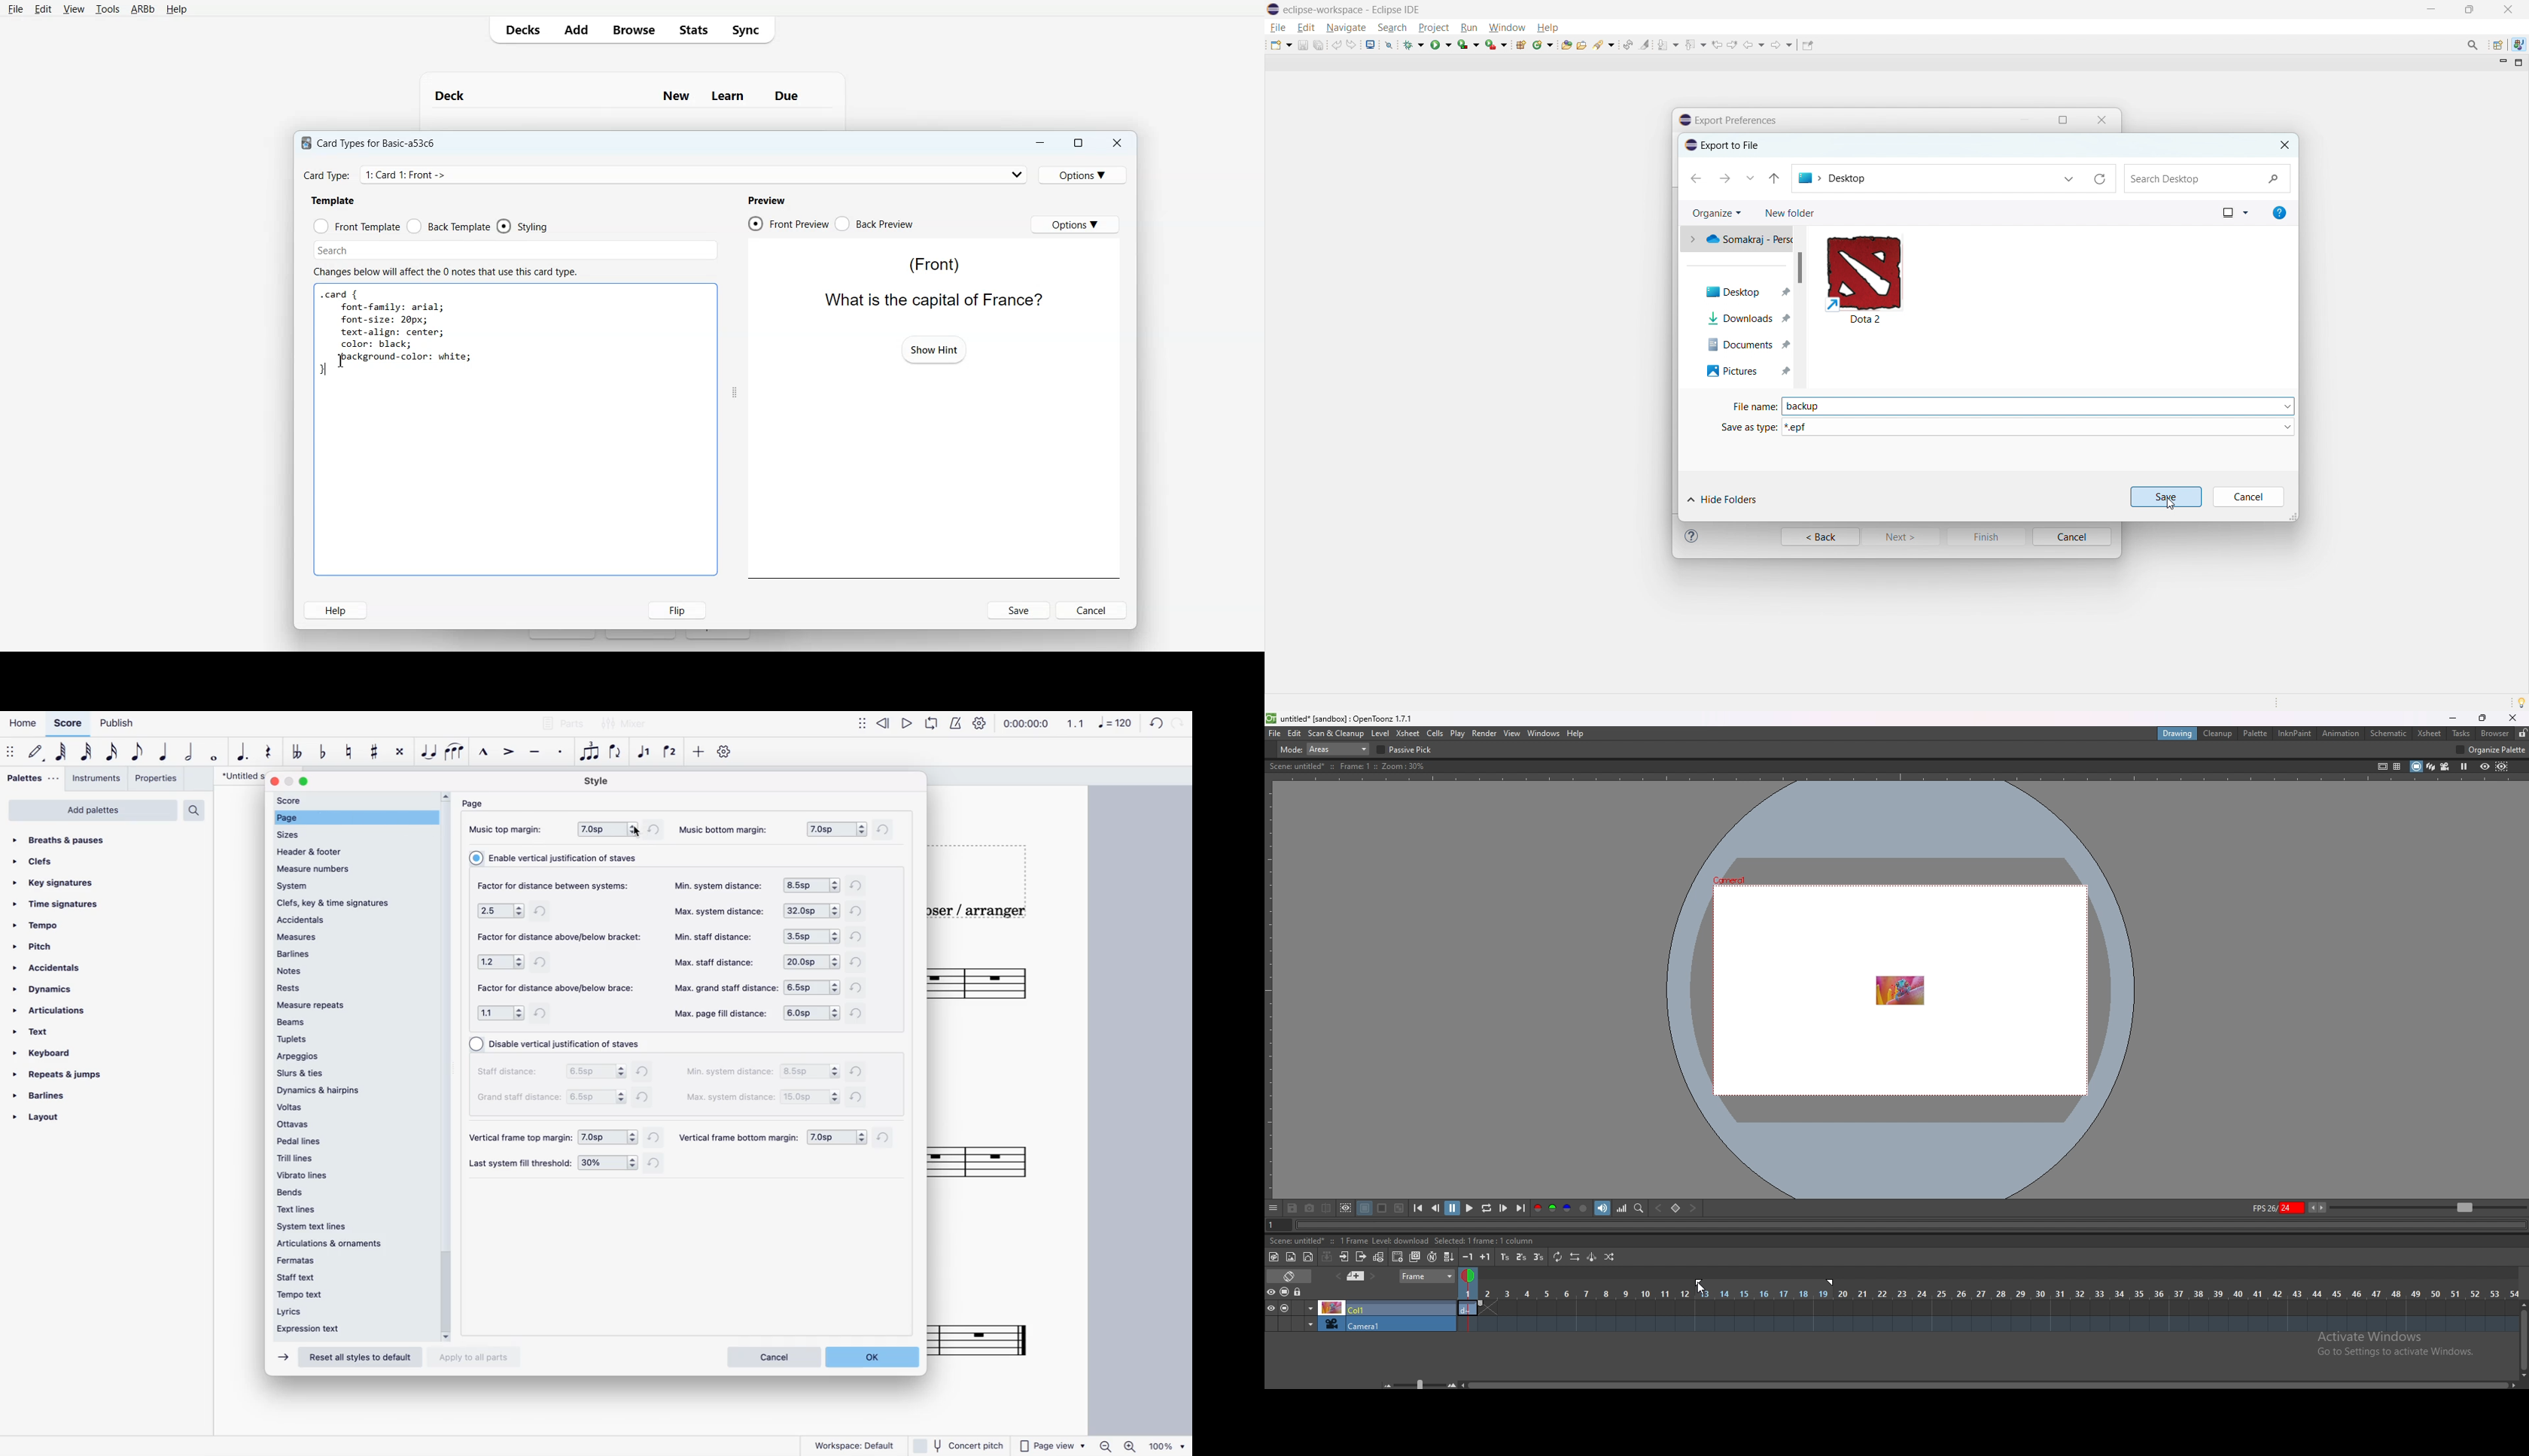  I want to click on Card Type, so click(666, 174).